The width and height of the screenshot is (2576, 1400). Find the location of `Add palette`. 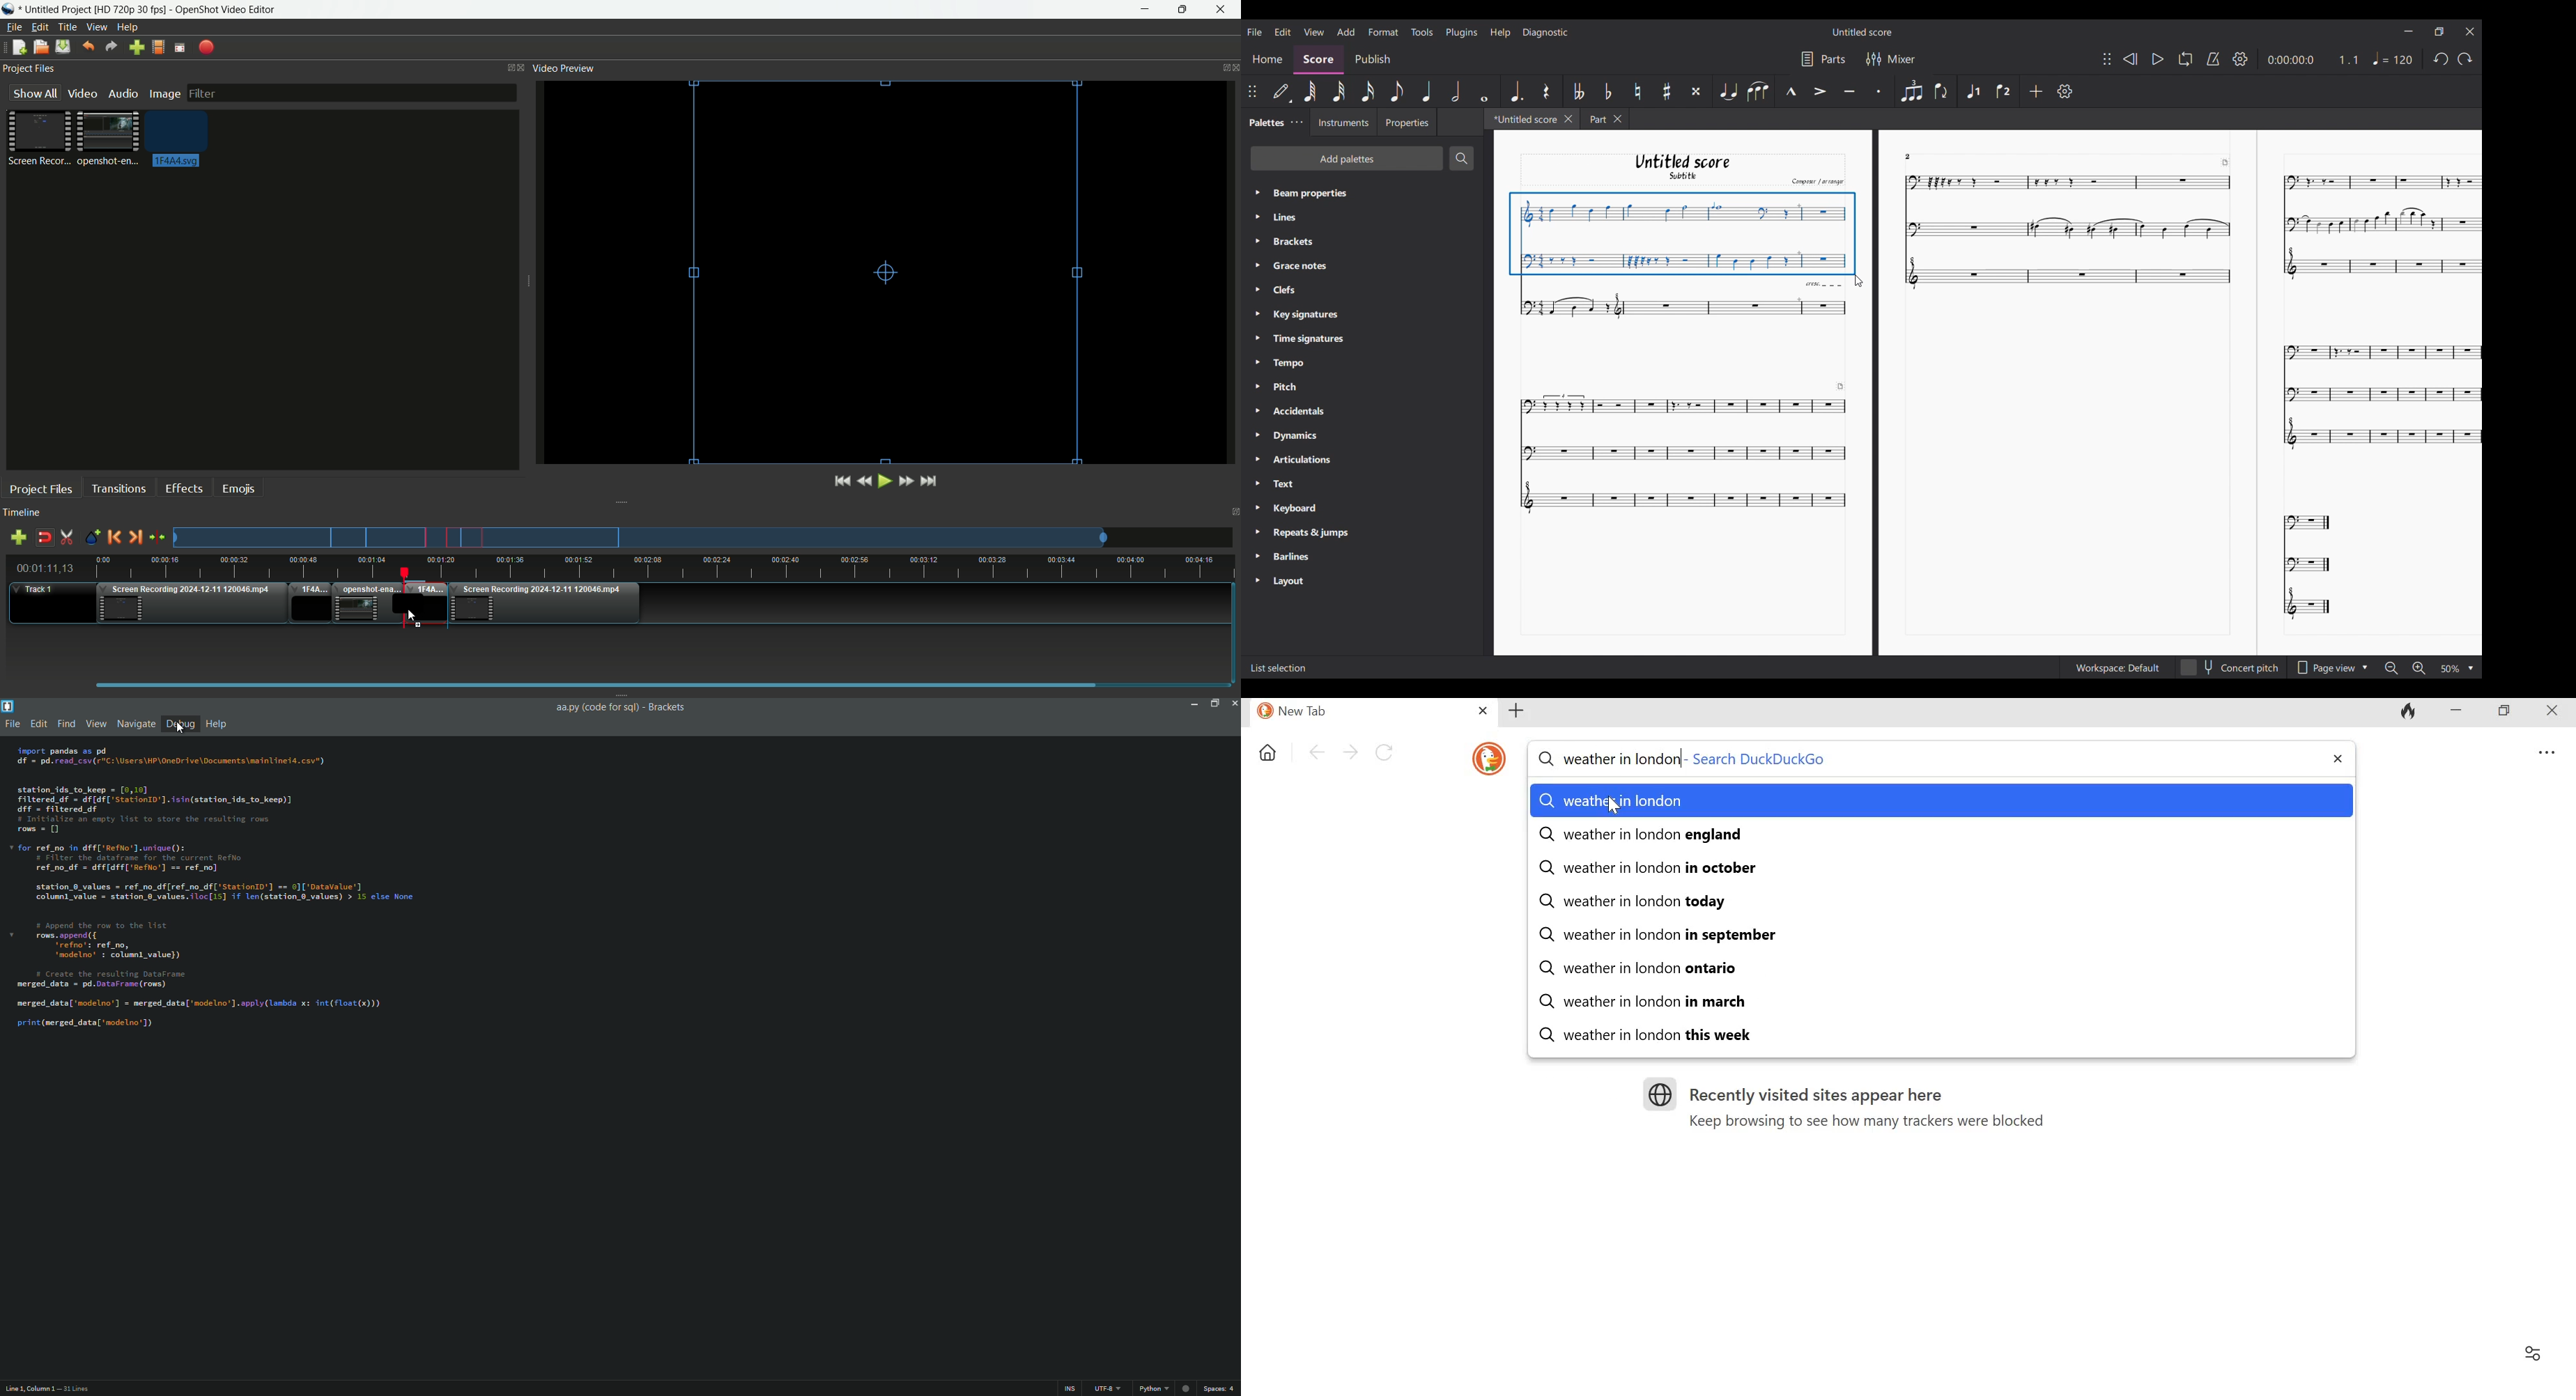

Add palette is located at coordinates (1347, 158).